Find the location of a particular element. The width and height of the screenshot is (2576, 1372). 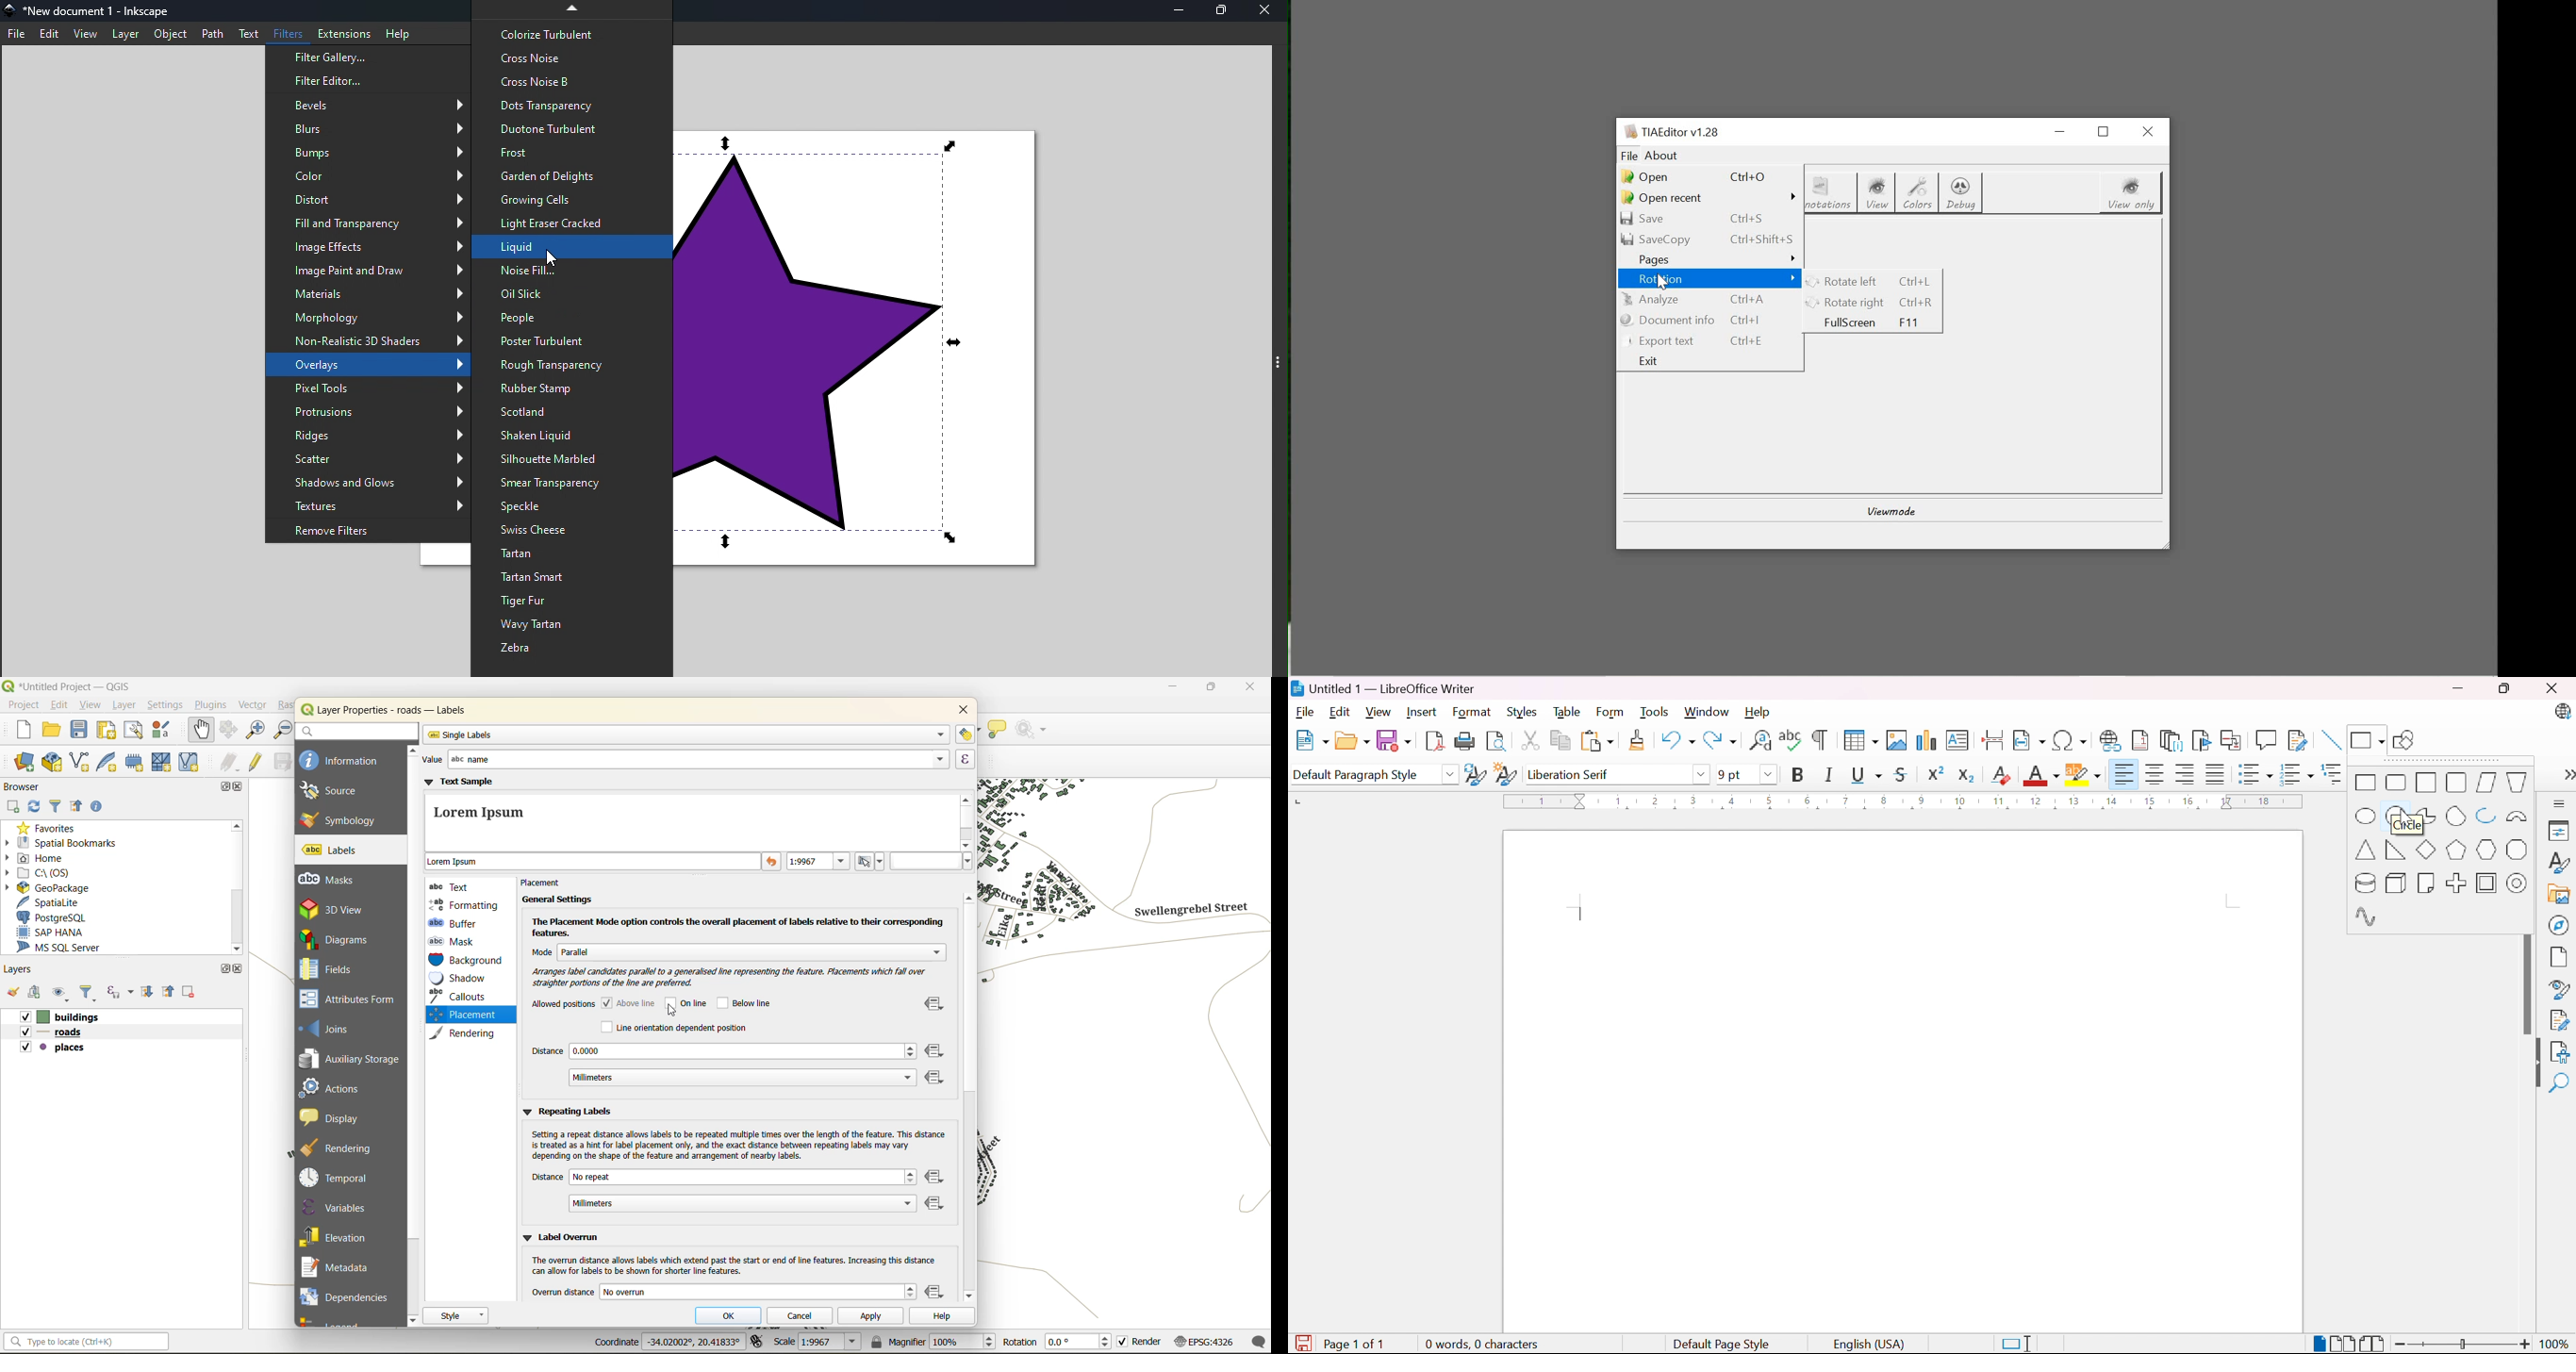

cursor is located at coordinates (670, 1013).